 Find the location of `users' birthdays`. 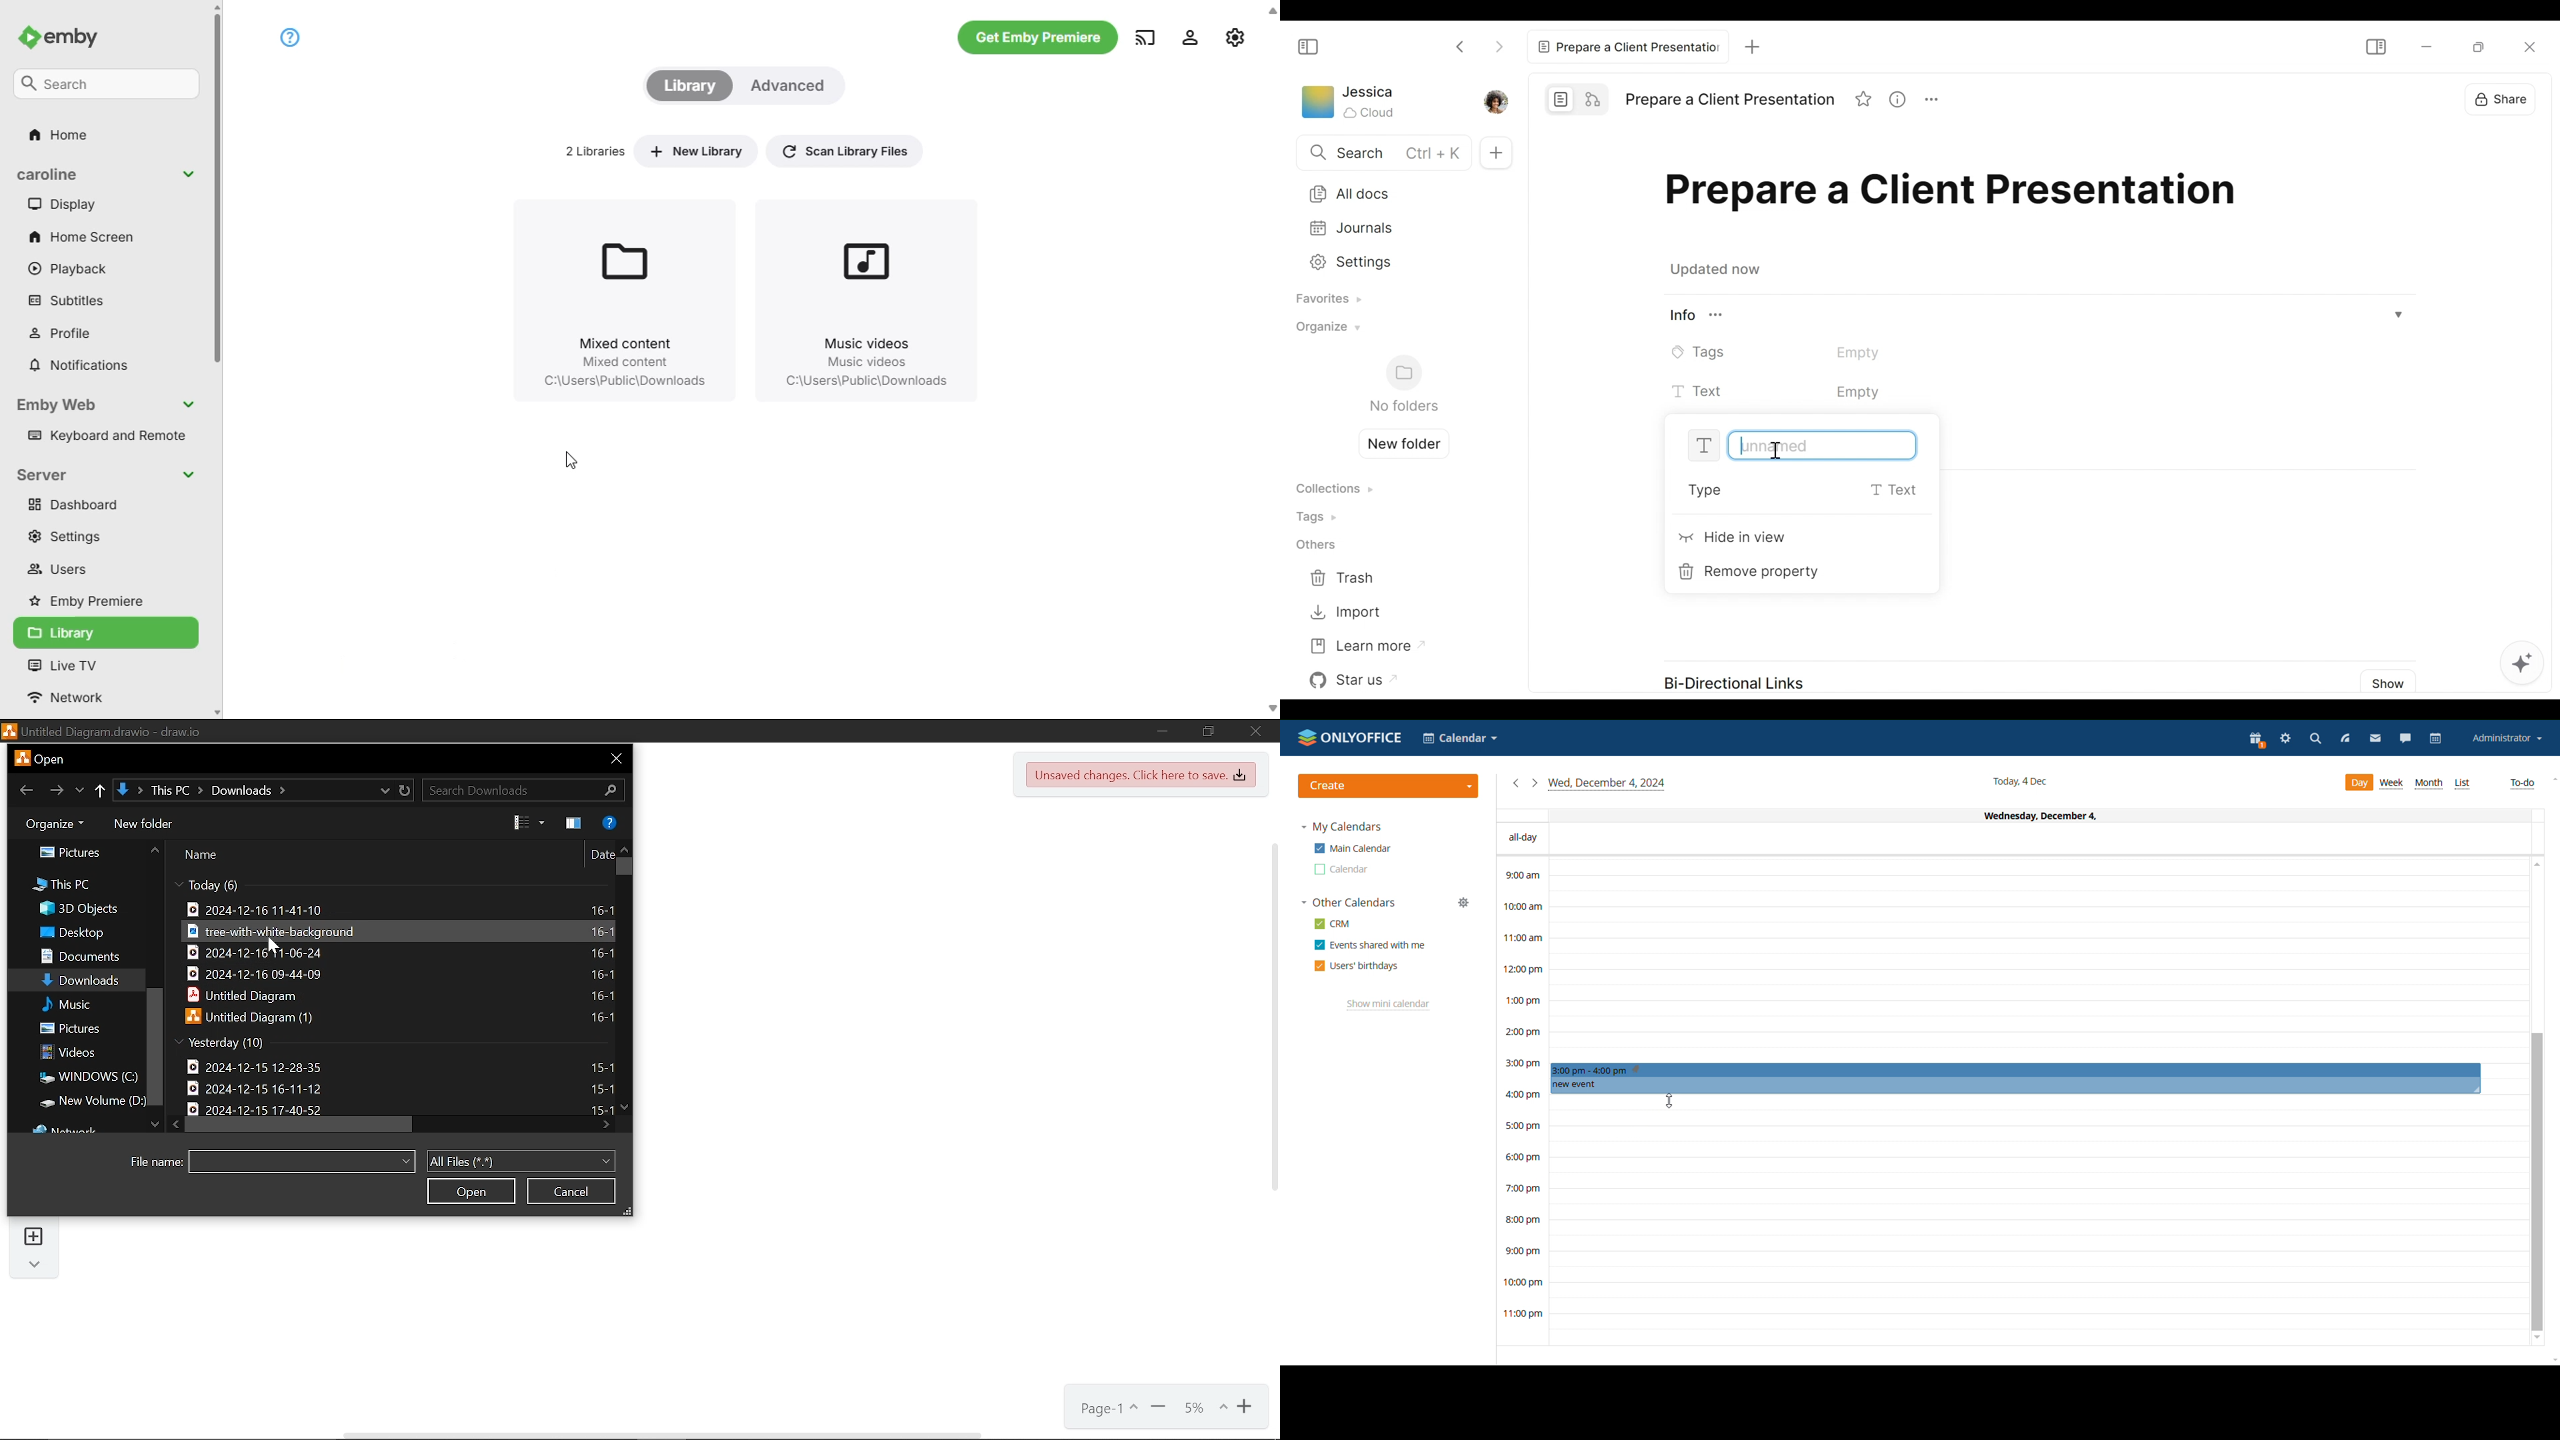

users' birthdays is located at coordinates (1357, 966).